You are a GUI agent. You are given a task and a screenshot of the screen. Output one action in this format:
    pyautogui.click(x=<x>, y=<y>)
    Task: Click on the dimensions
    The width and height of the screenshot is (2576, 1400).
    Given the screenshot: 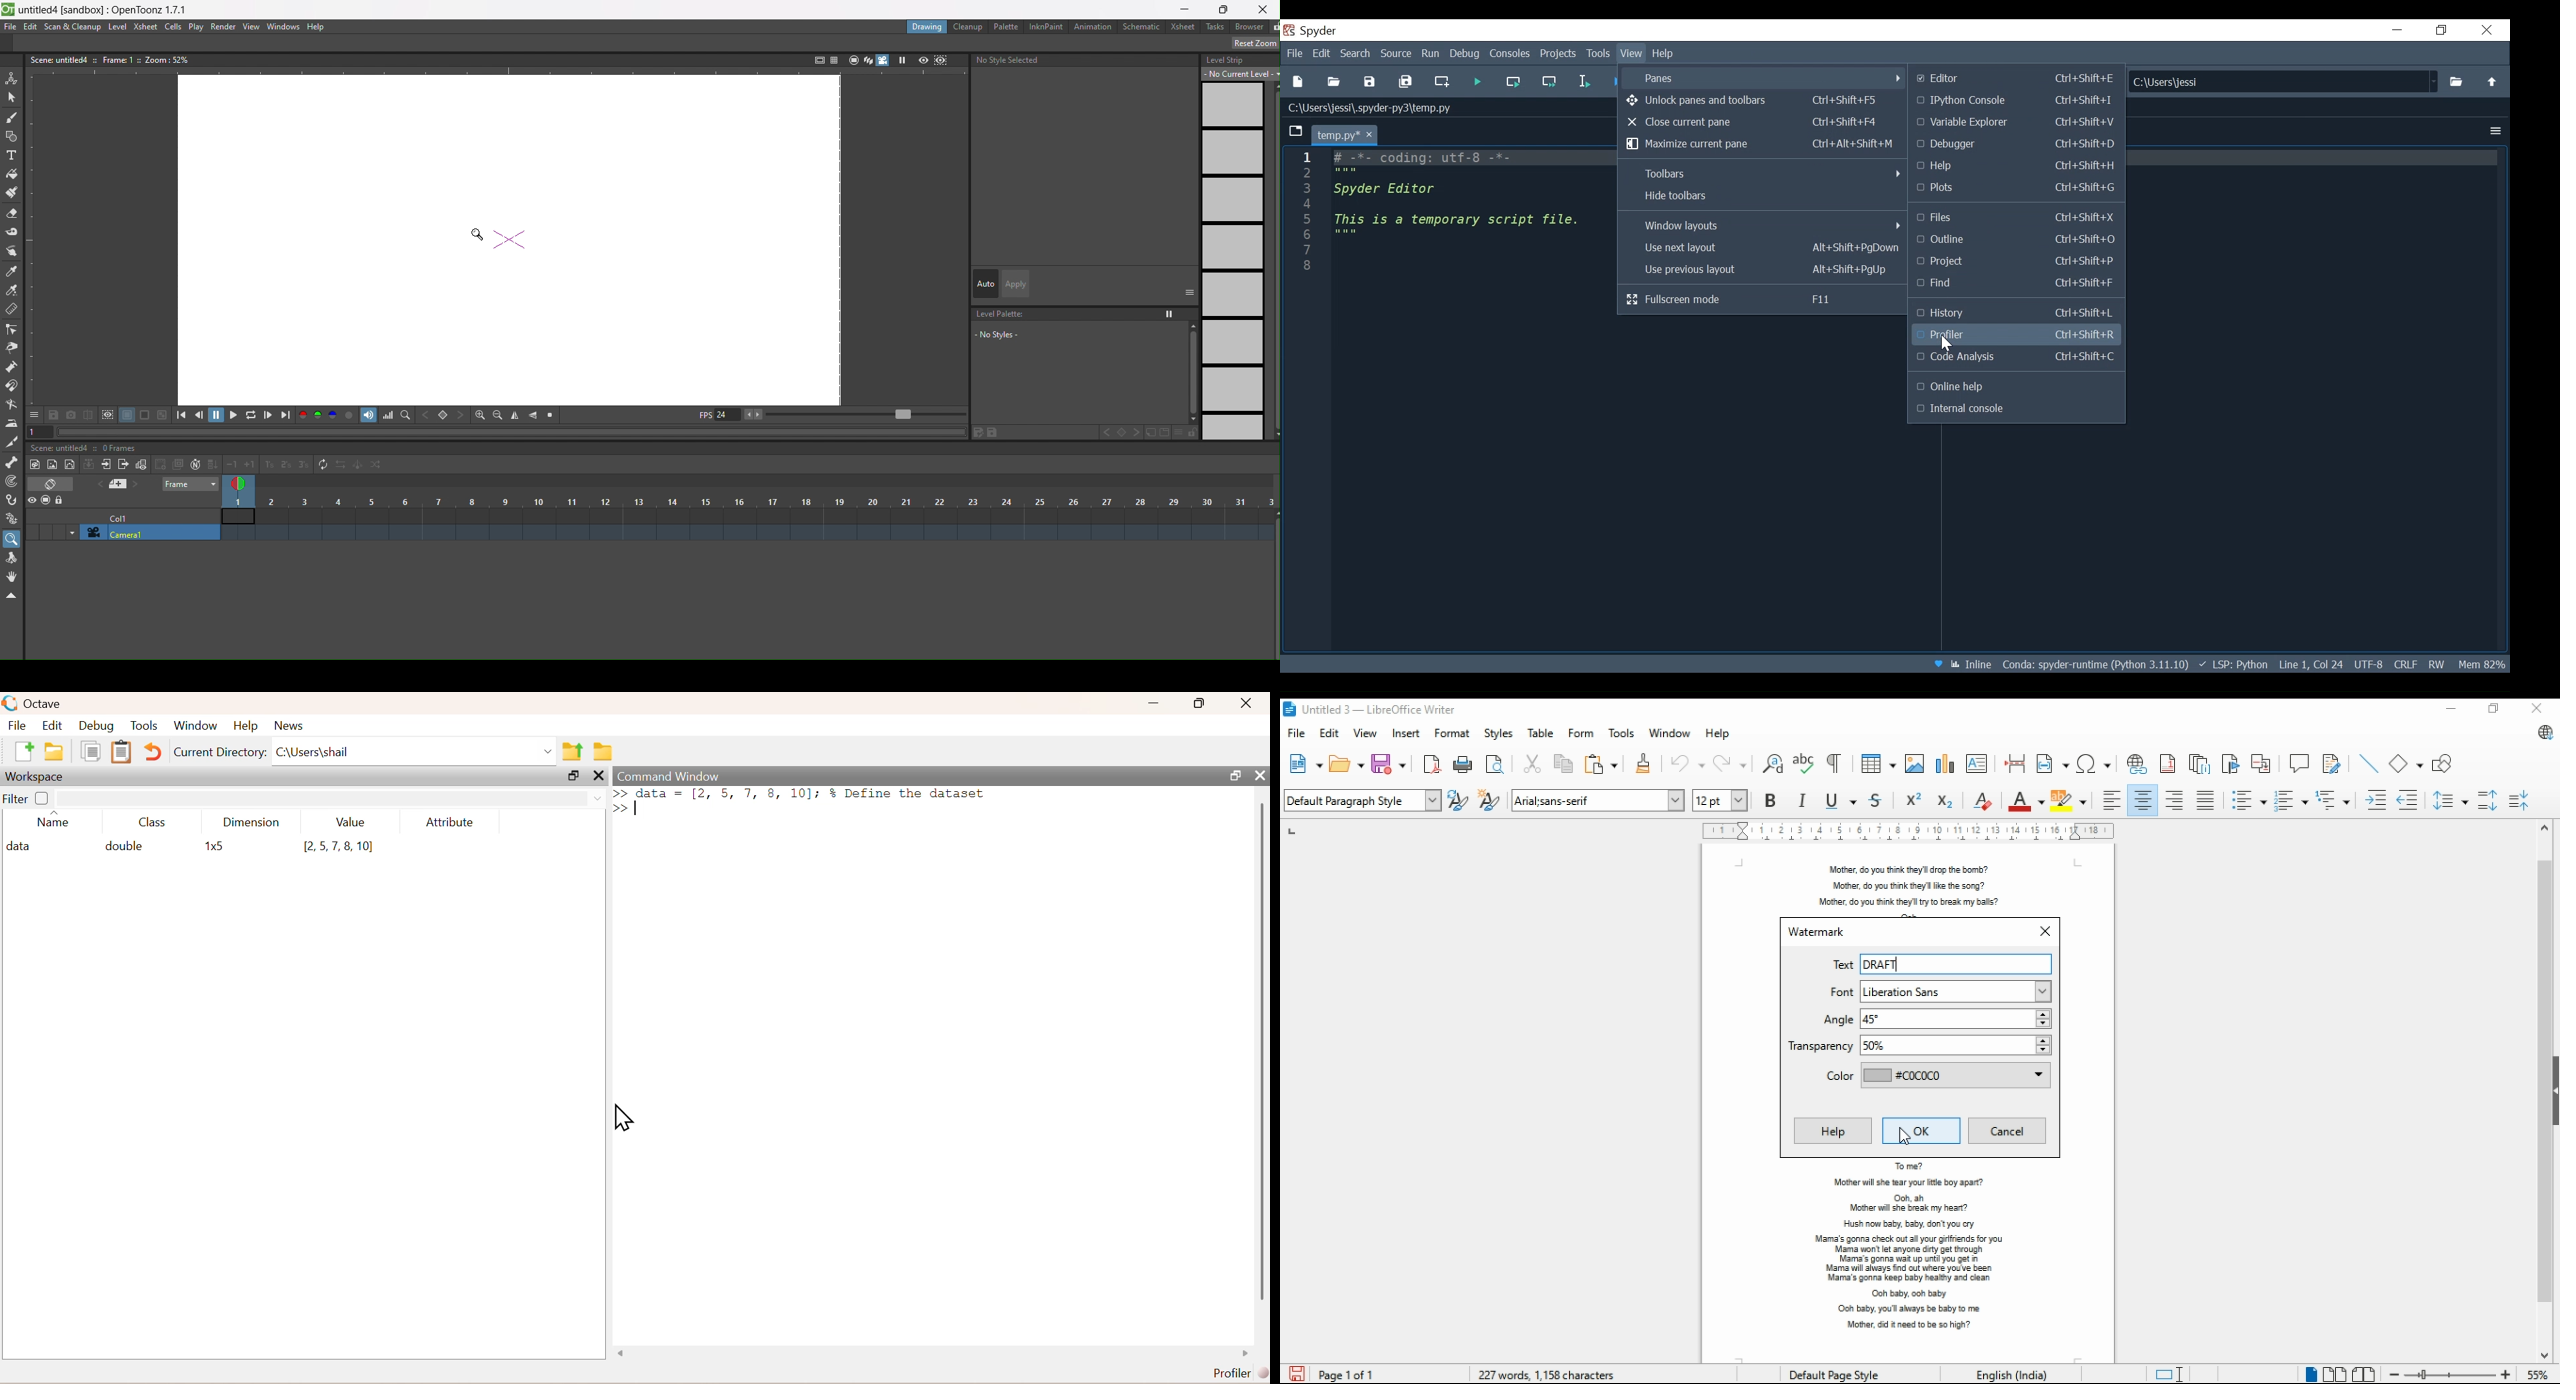 What is the action you would take?
    pyautogui.click(x=252, y=822)
    